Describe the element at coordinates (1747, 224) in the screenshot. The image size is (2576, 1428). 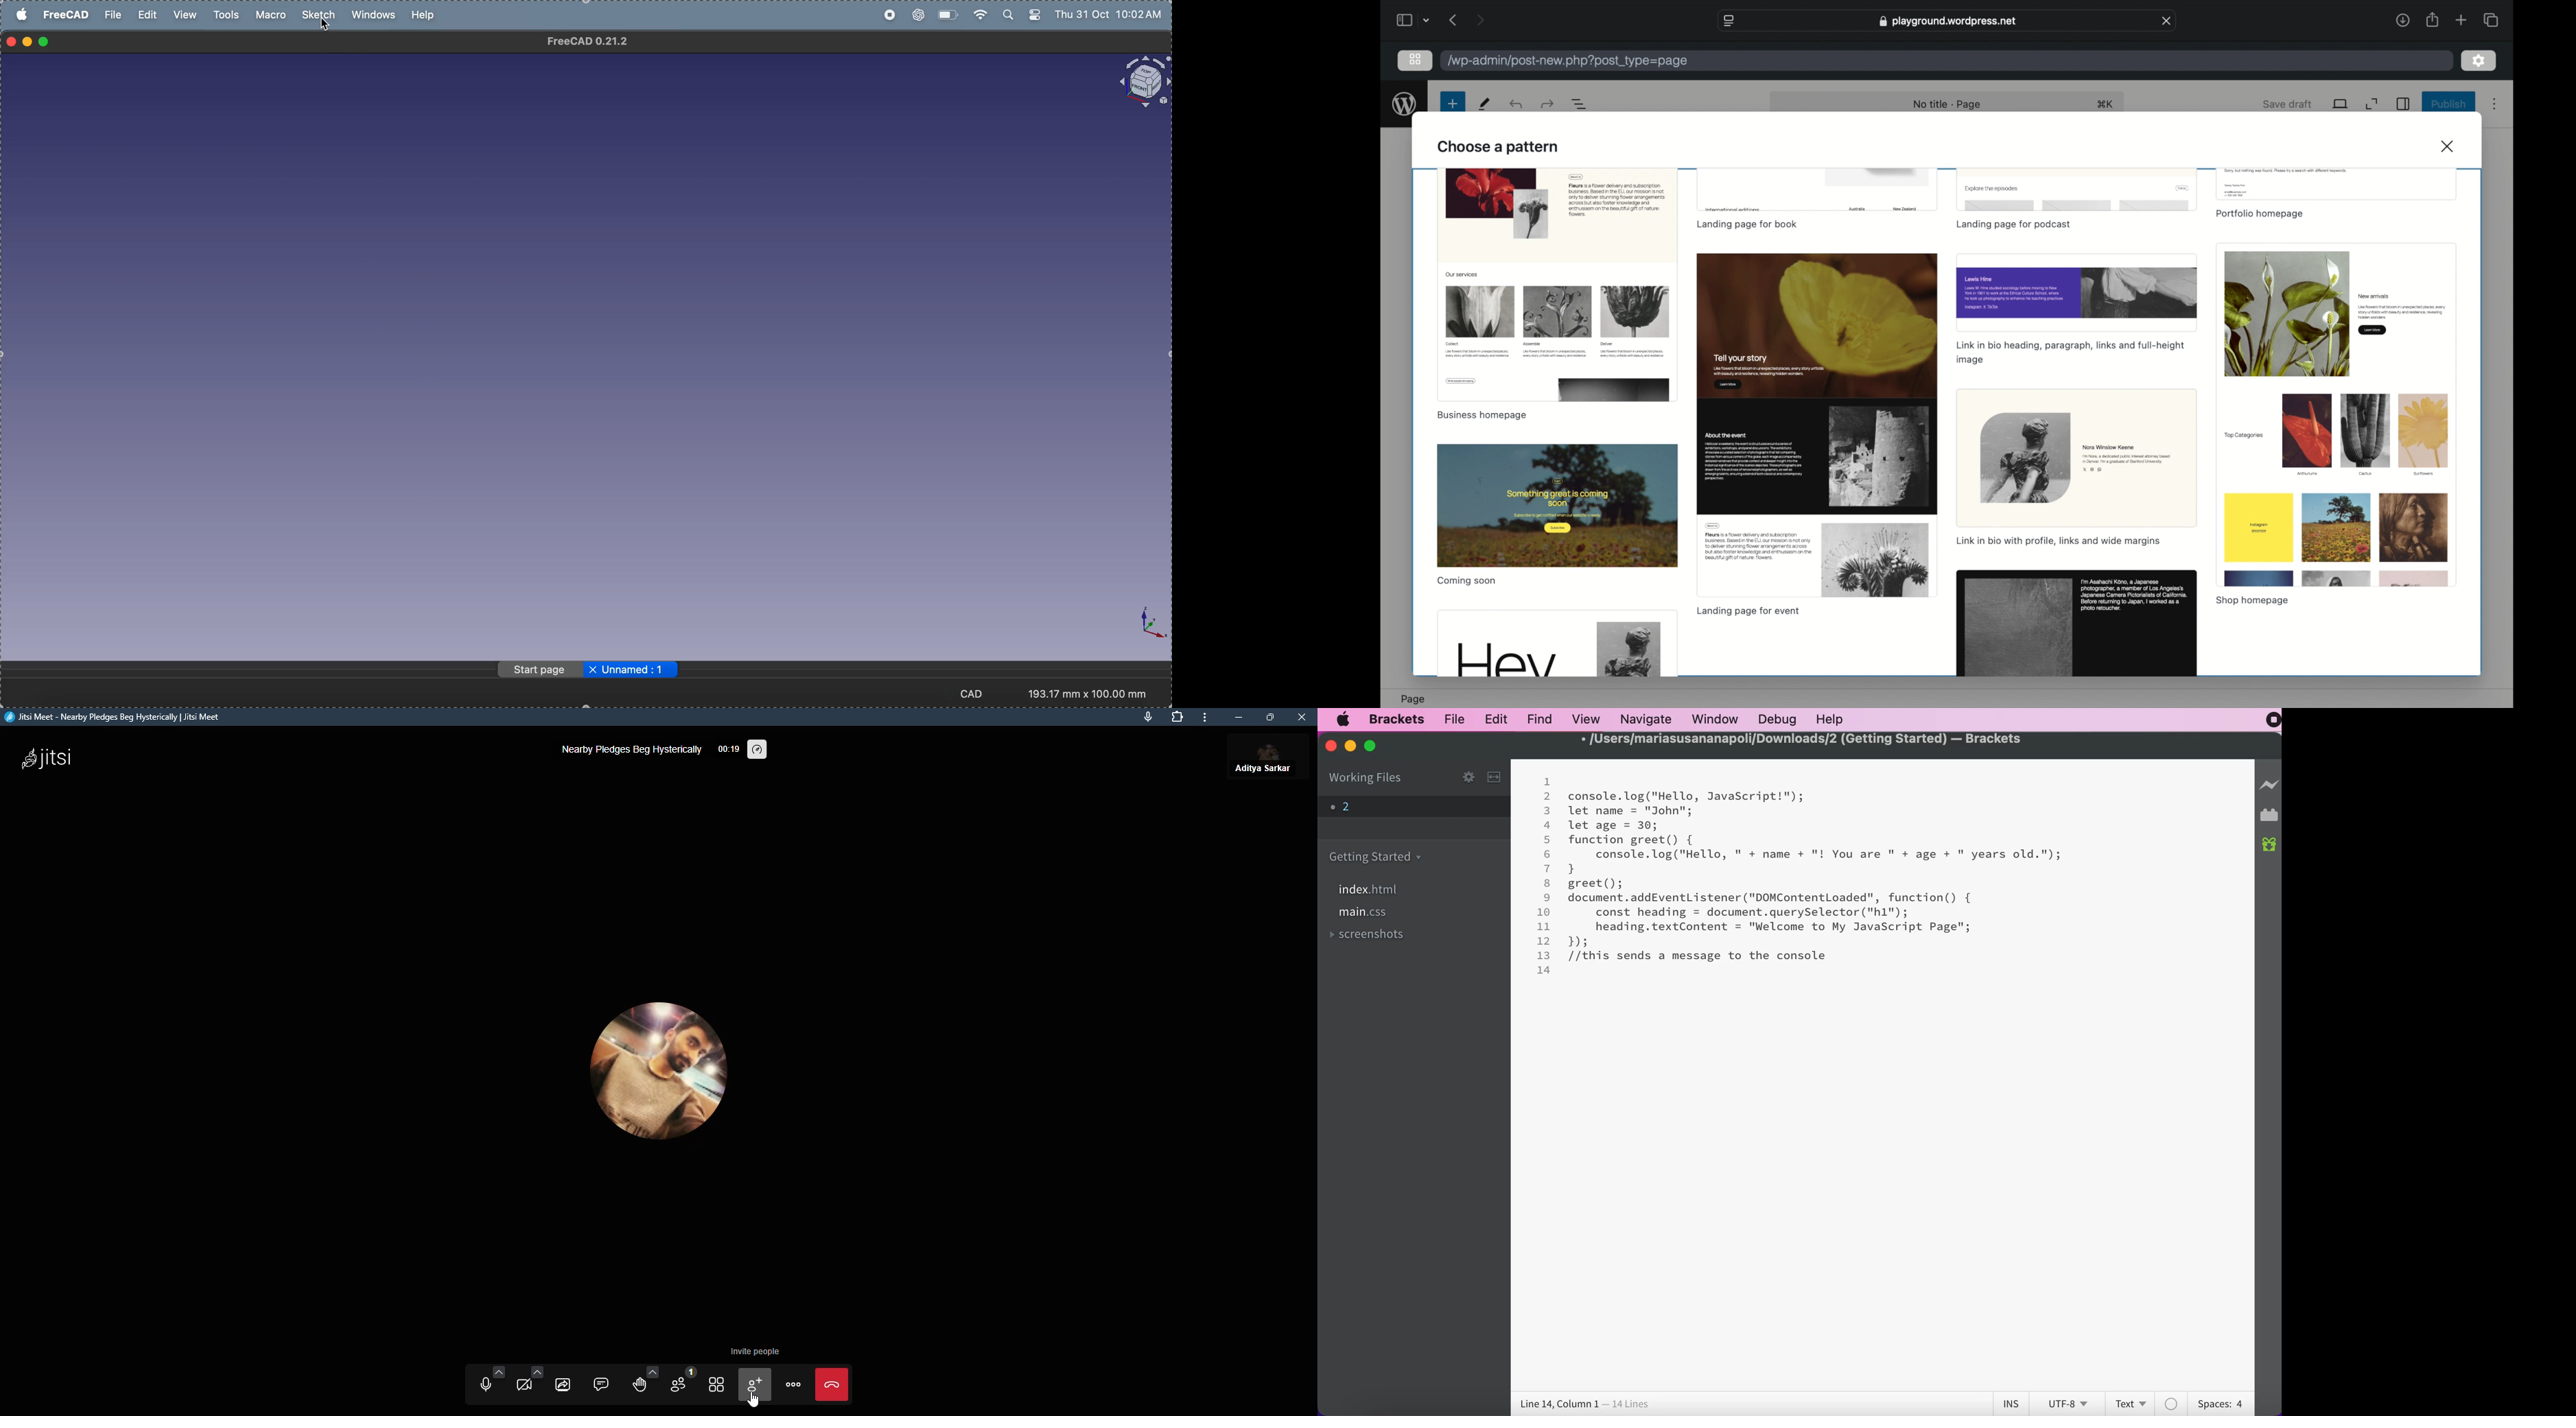
I see `template name` at that location.